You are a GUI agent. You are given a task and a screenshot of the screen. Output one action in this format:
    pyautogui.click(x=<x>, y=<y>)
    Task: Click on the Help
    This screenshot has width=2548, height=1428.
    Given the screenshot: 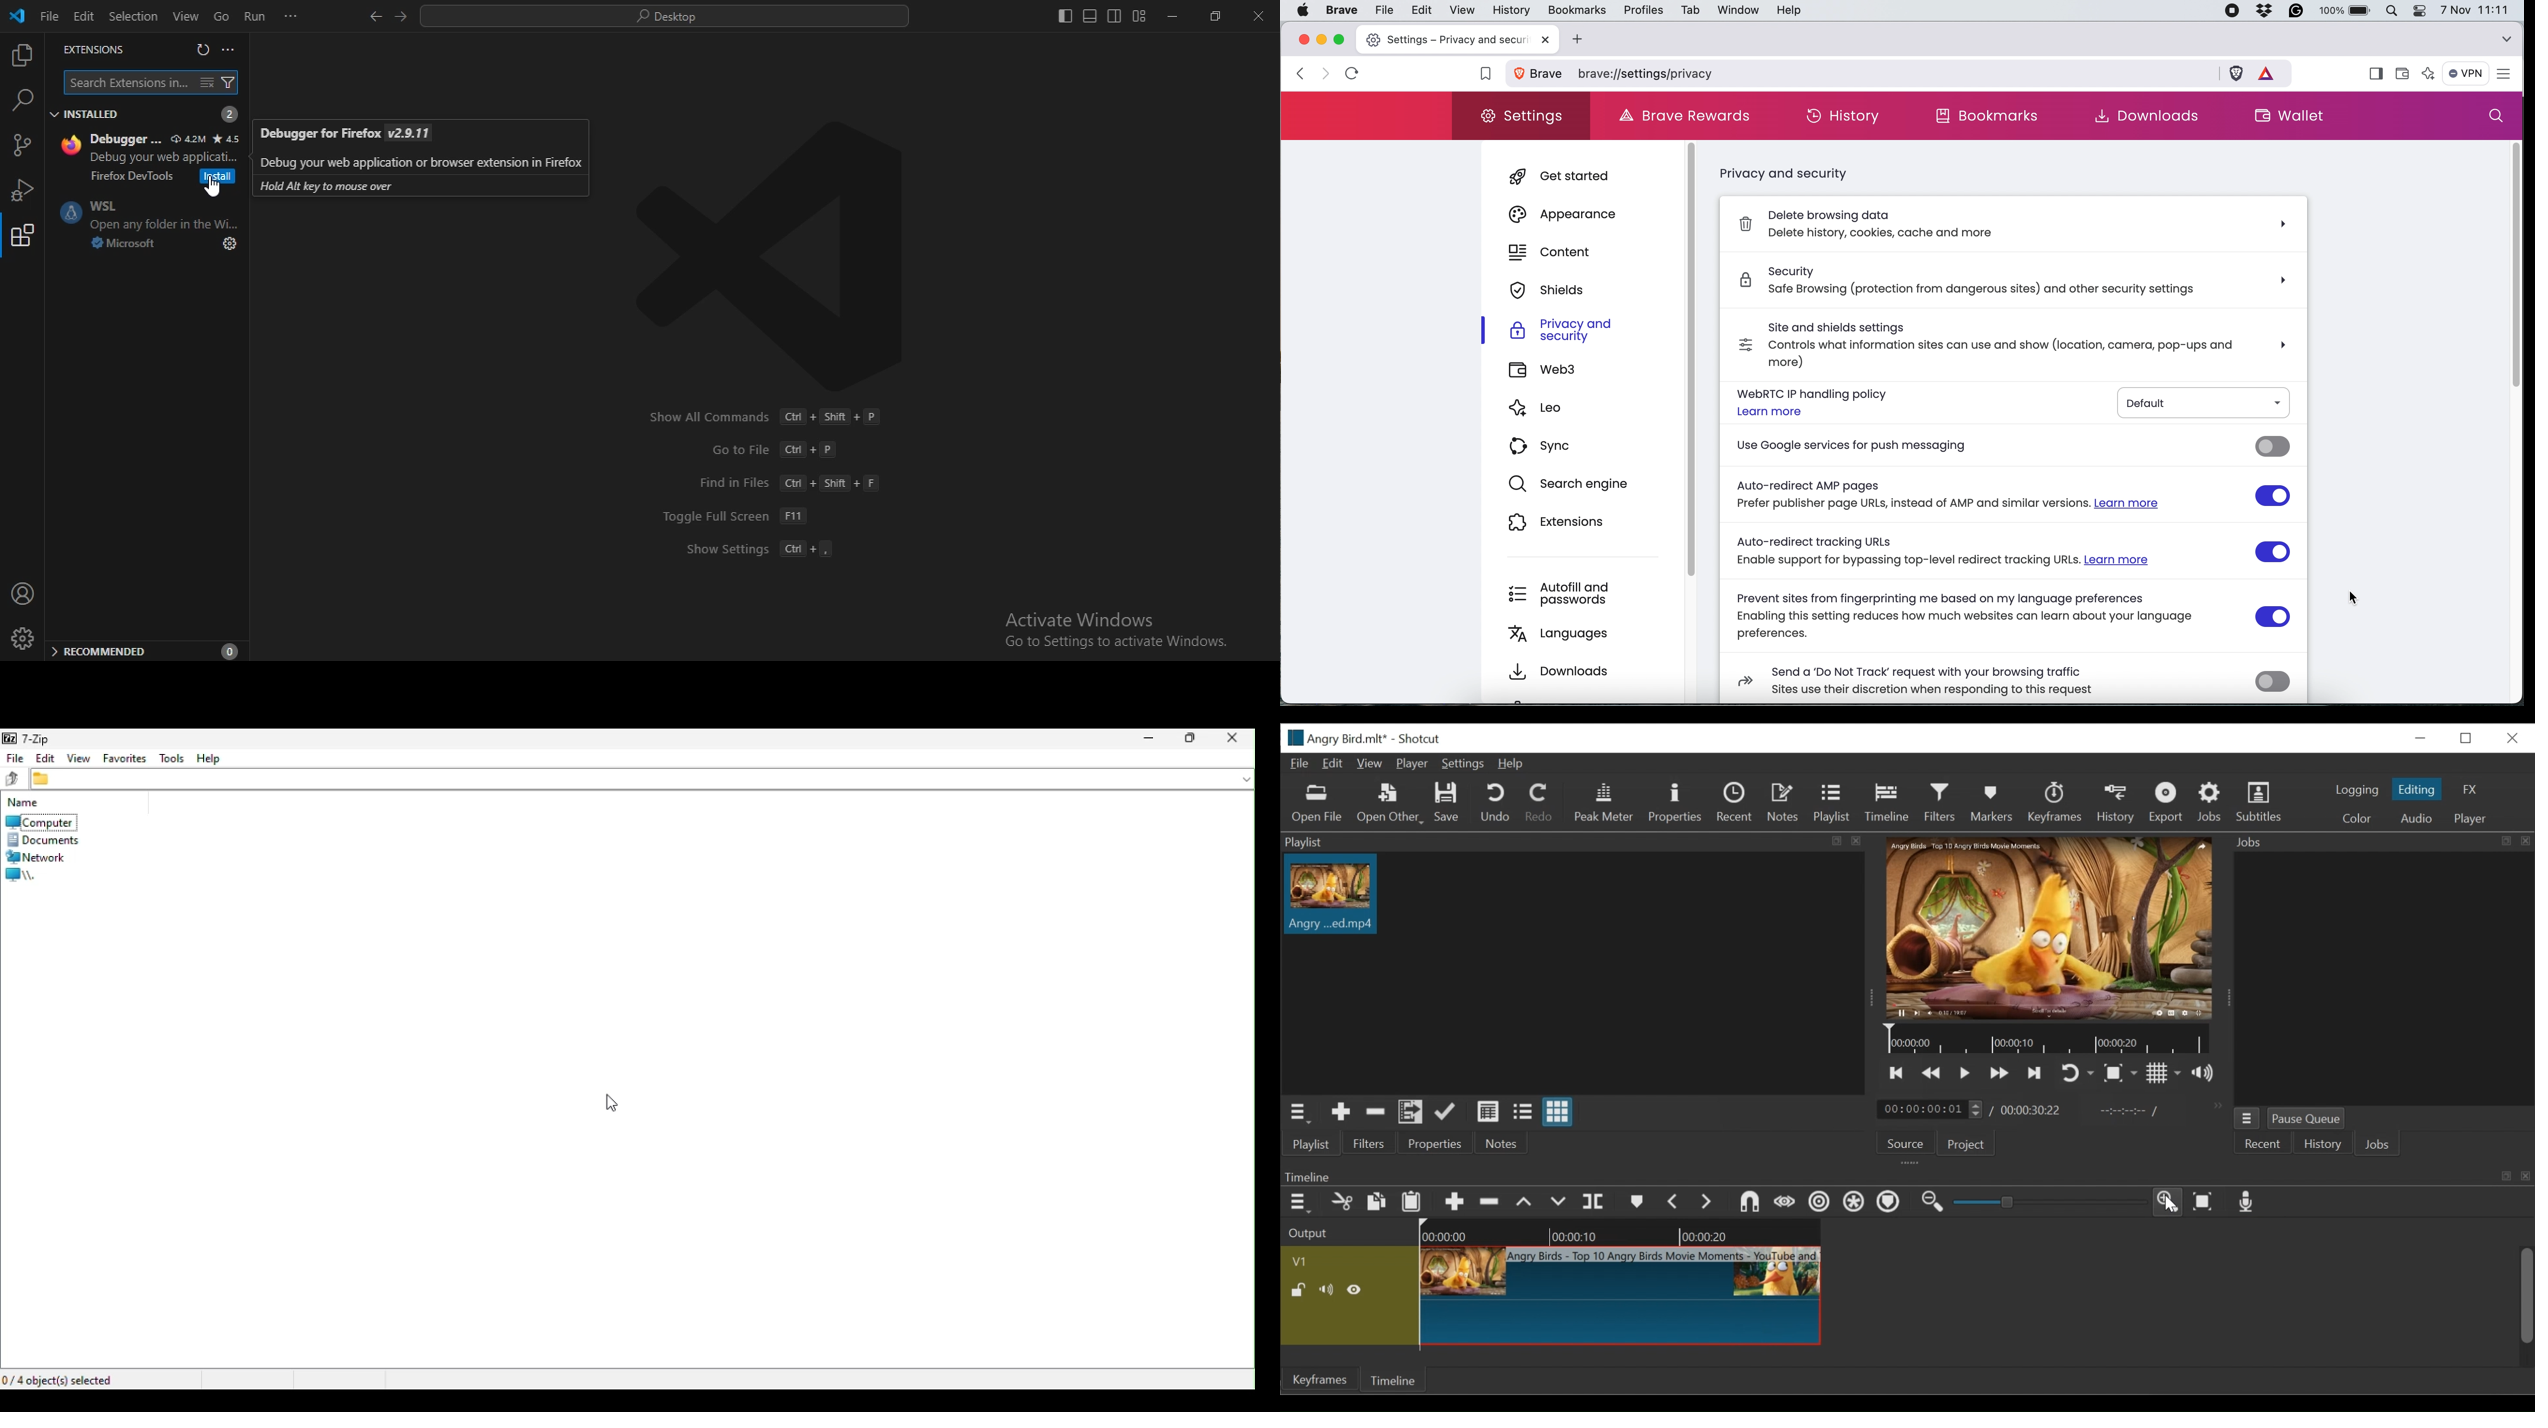 What is the action you would take?
    pyautogui.click(x=212, y=757)
    